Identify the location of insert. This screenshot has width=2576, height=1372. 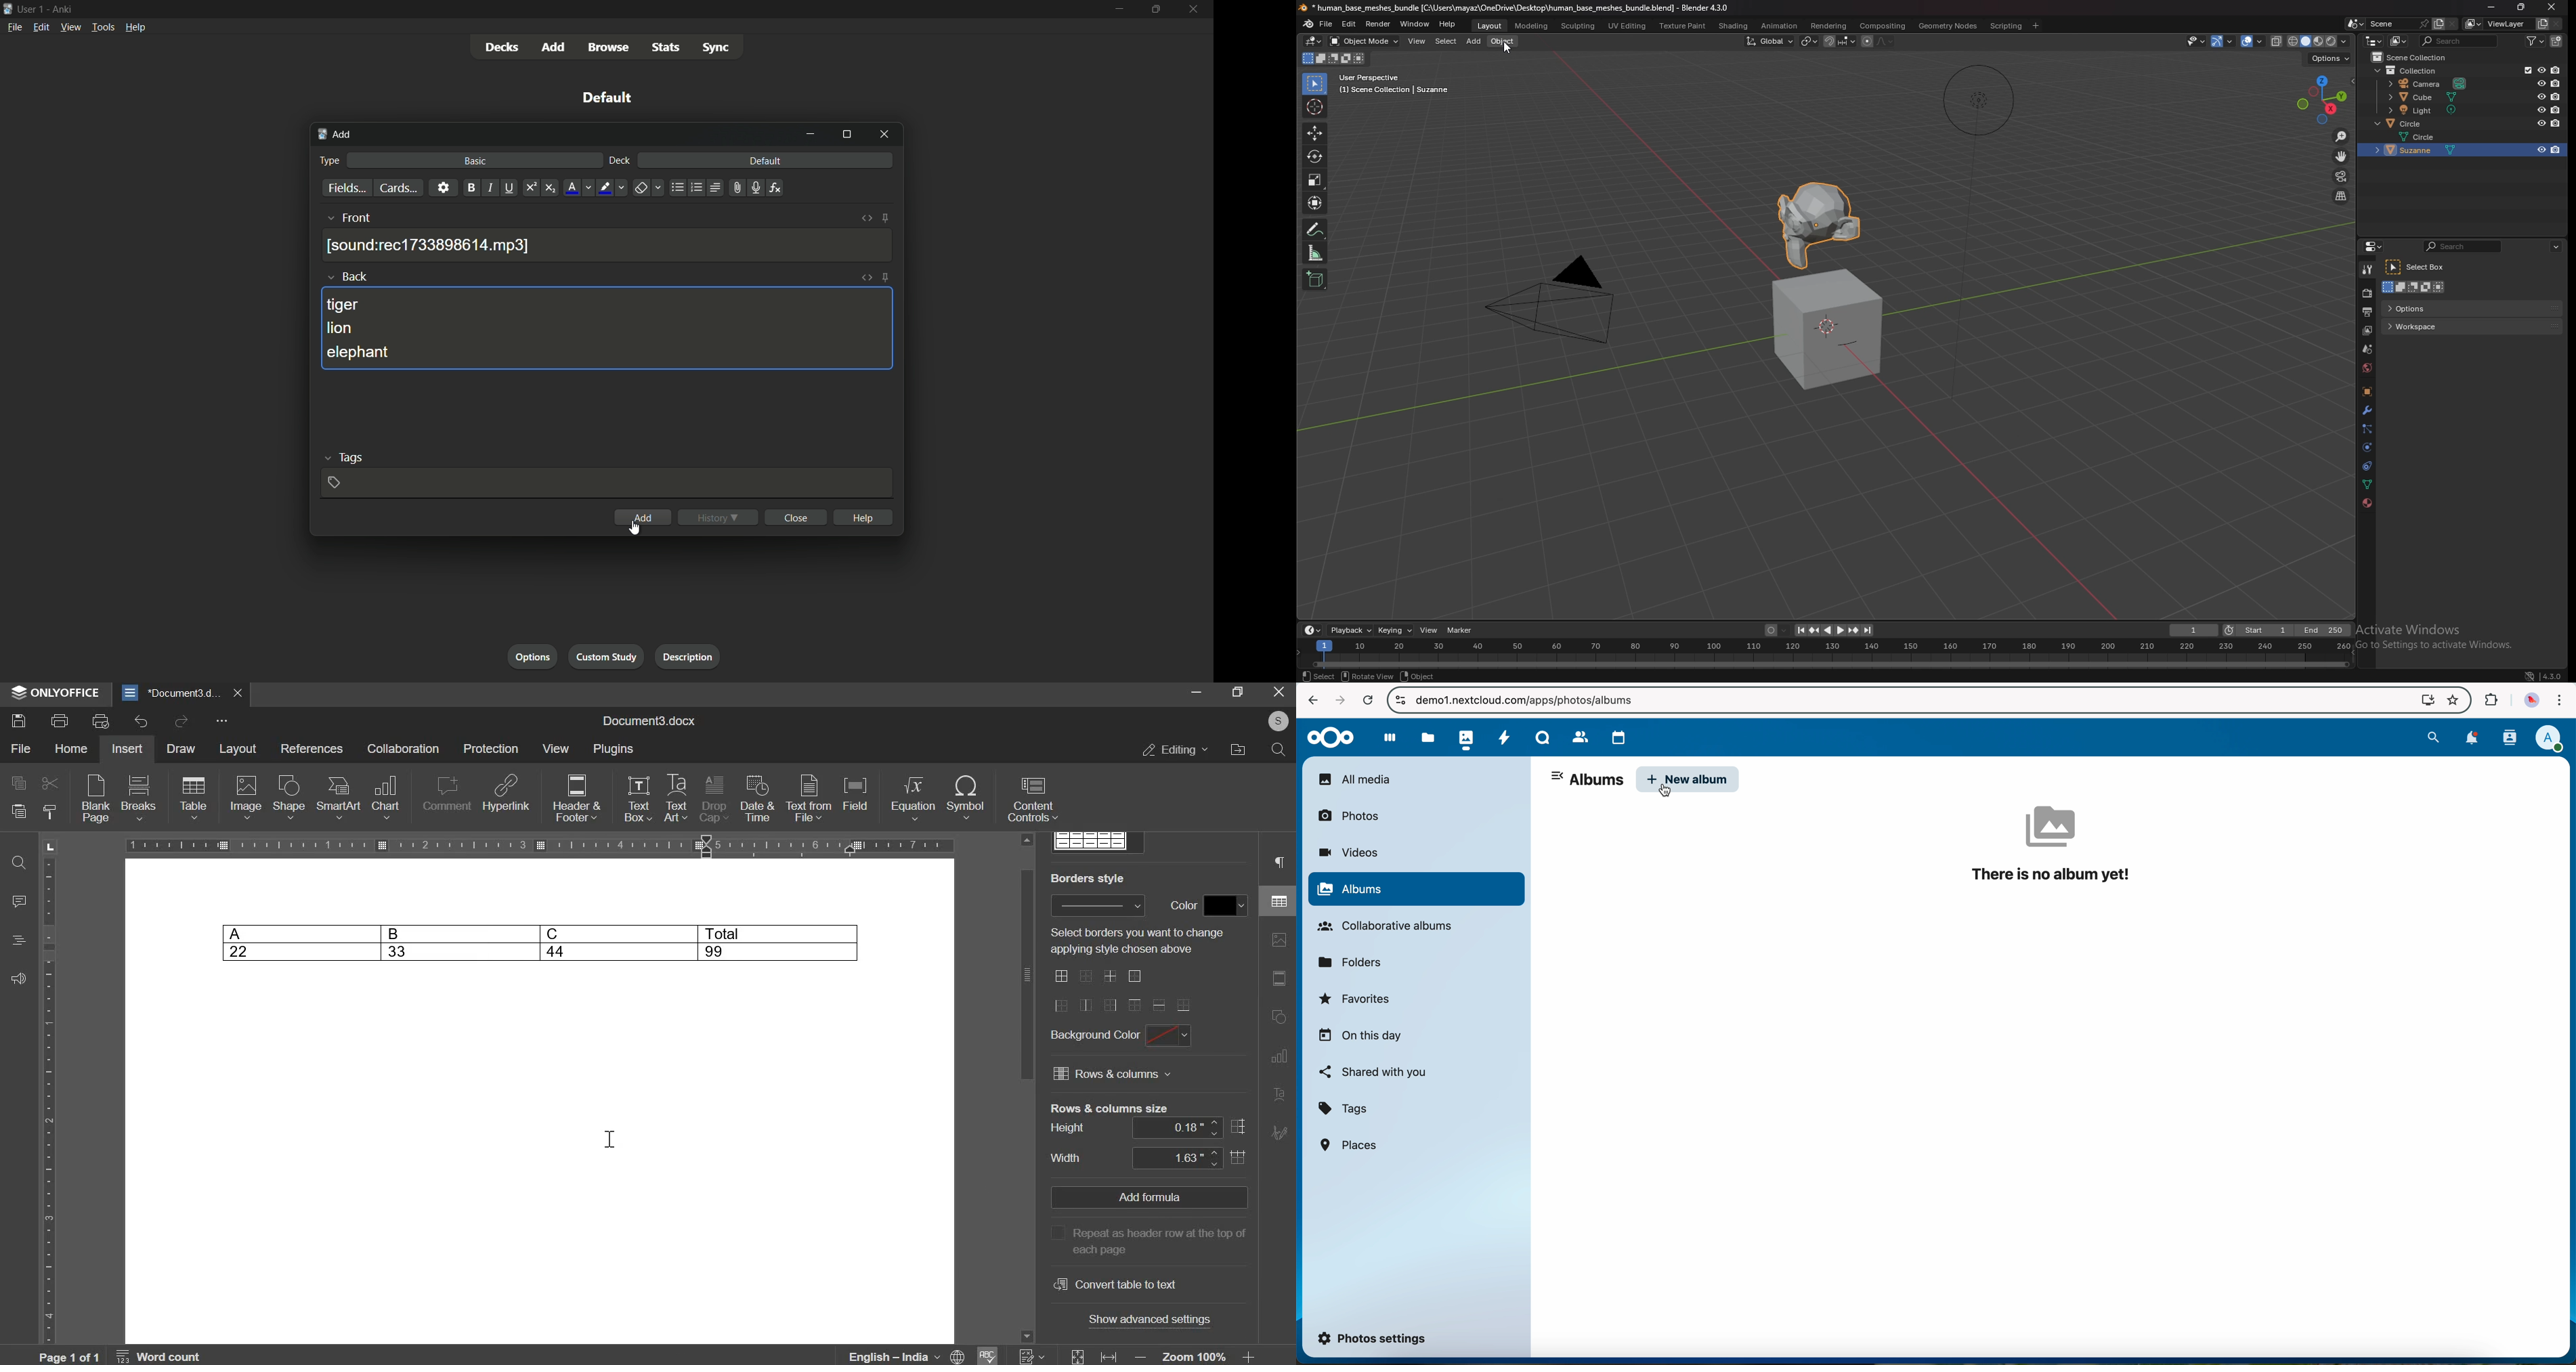
(130, 748).